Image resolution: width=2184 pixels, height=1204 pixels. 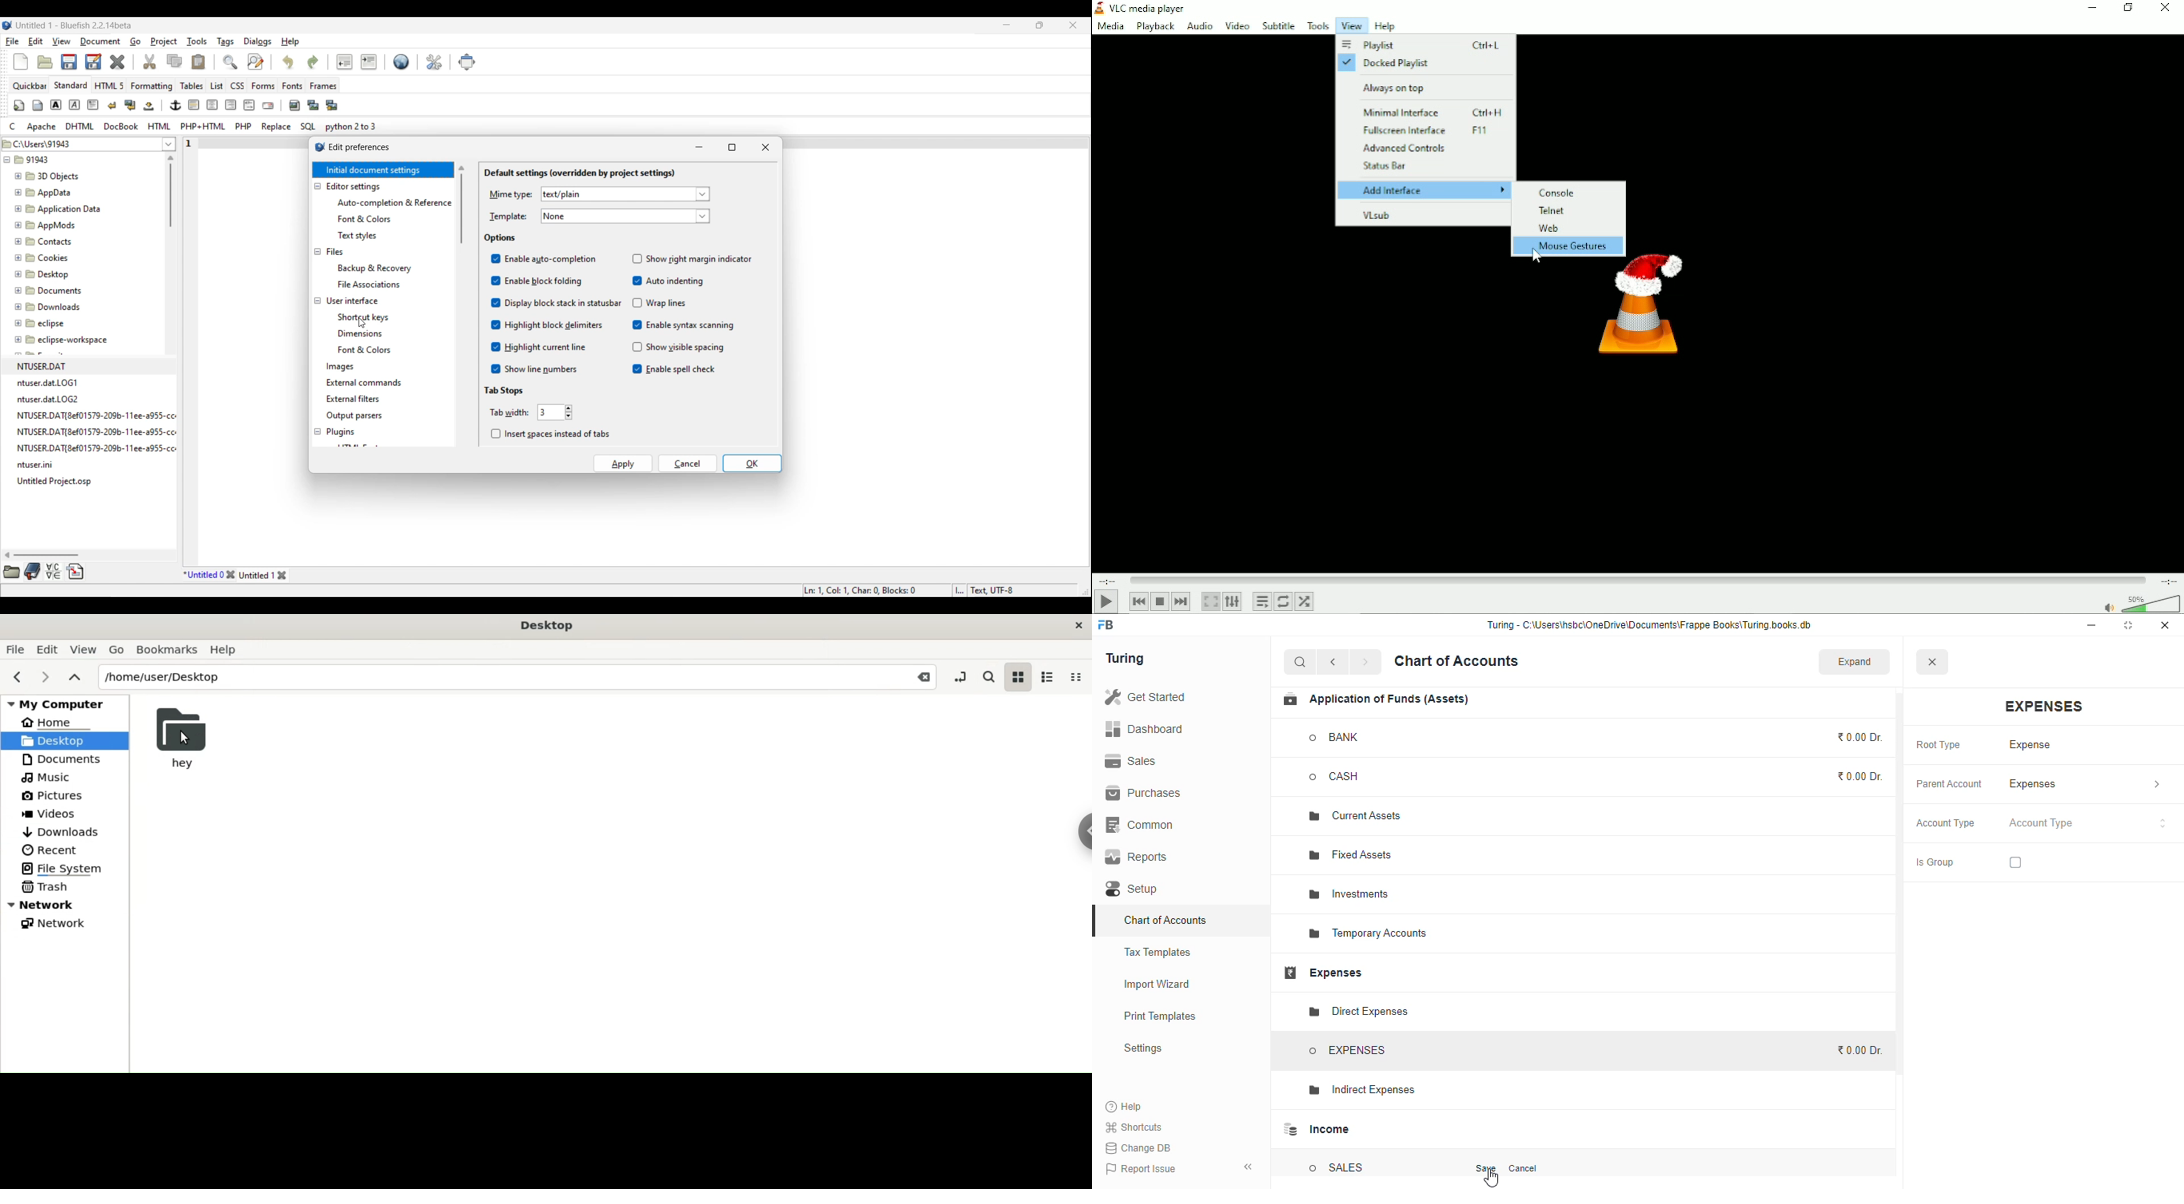 What do you see at coordinates (2044, 707) in the screenshot?
I see `expenses` at bounding box center [2044, 707].